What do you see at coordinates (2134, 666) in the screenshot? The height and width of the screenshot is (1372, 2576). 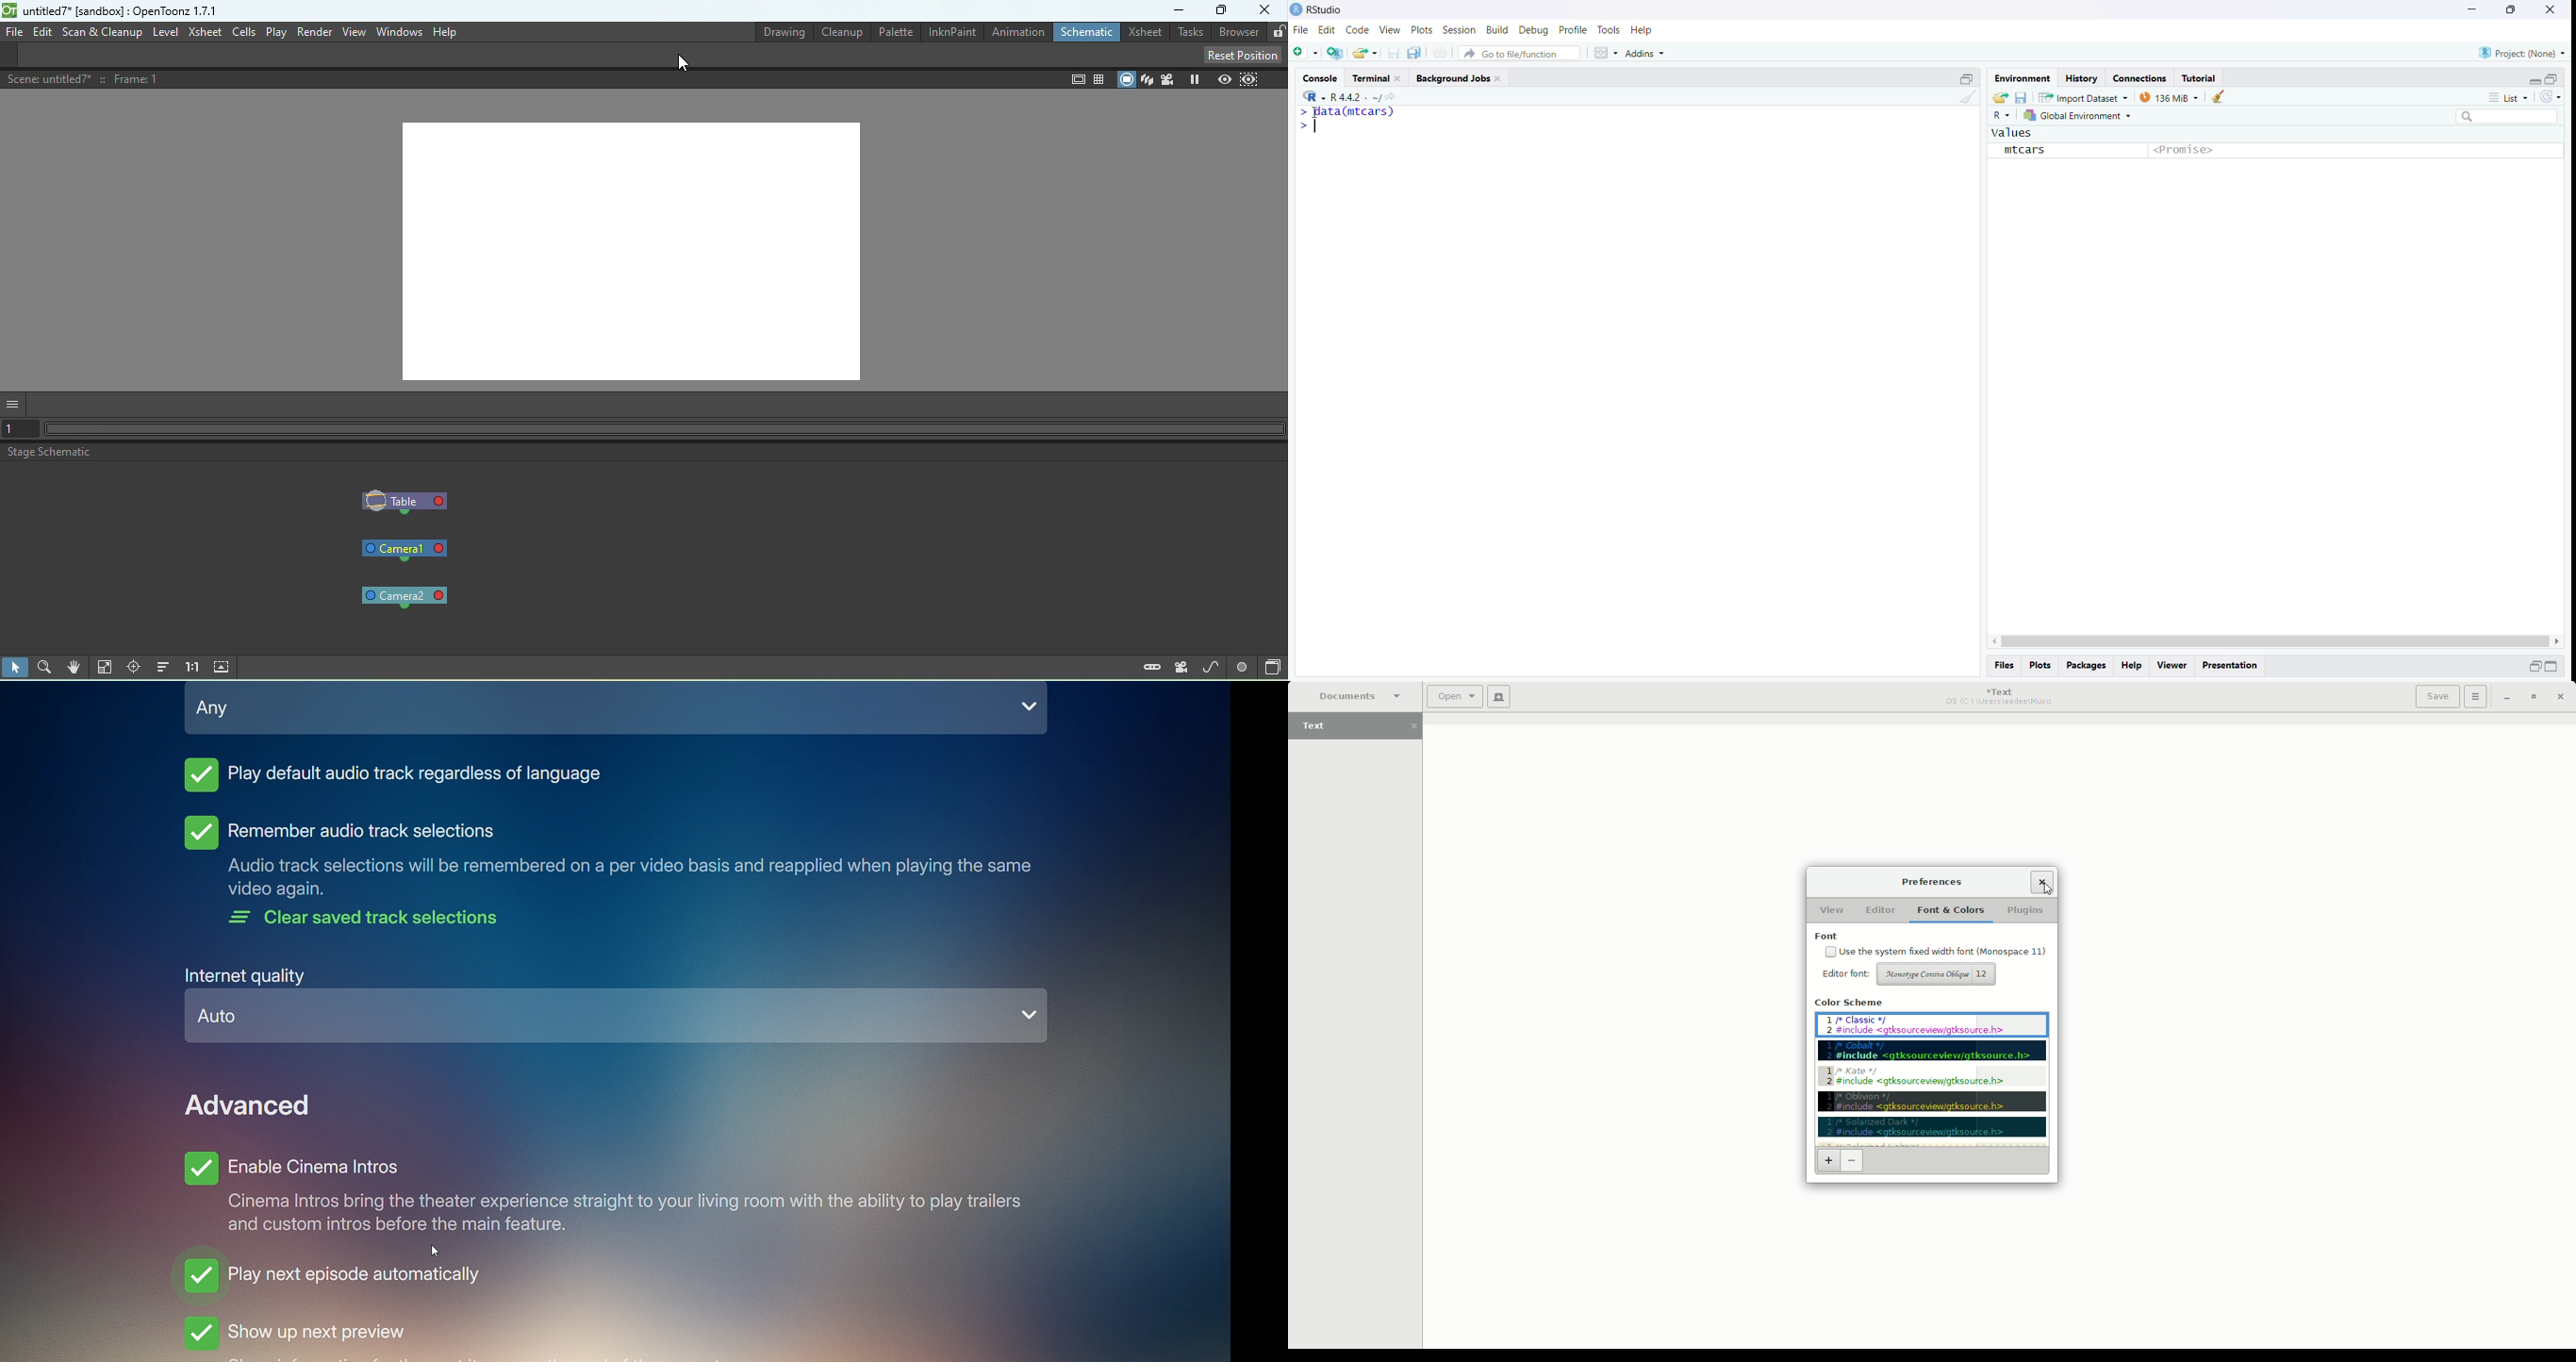 I see `Help` at bounding box center [2134, 666].